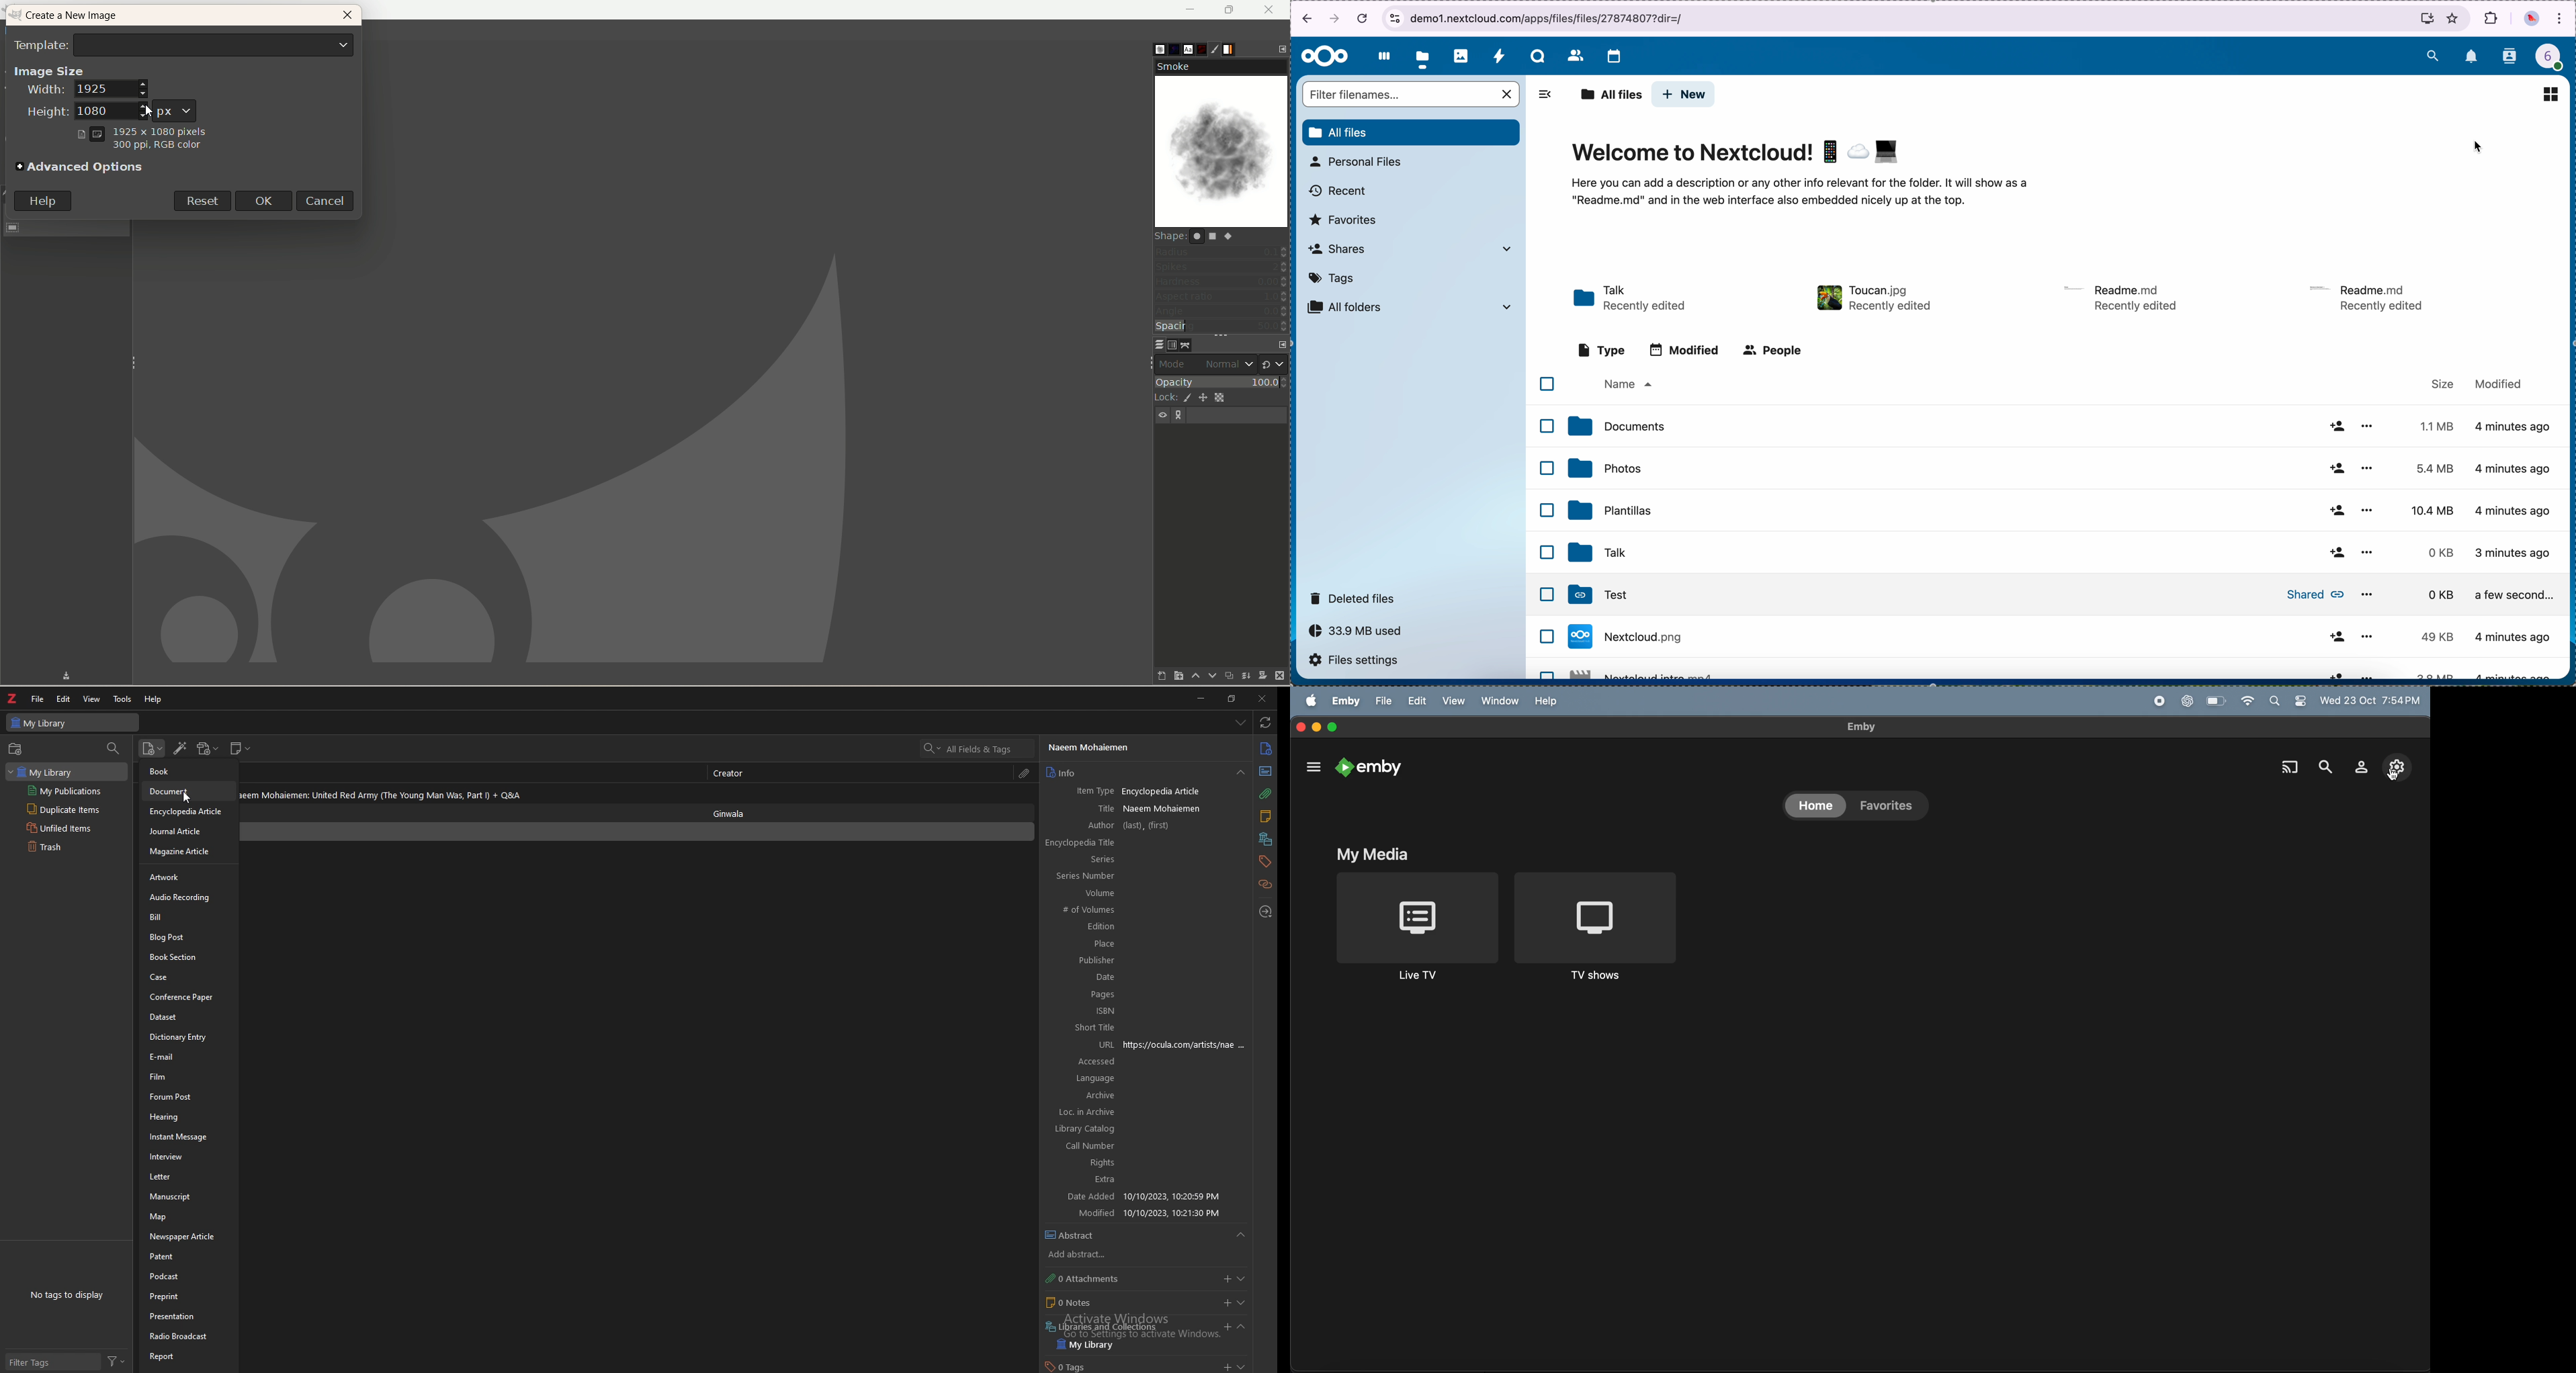  What do you see at coordinates (2514, 596) in the screenshot?
I see `4 minutes ago` at bounding box center [2514, 596].